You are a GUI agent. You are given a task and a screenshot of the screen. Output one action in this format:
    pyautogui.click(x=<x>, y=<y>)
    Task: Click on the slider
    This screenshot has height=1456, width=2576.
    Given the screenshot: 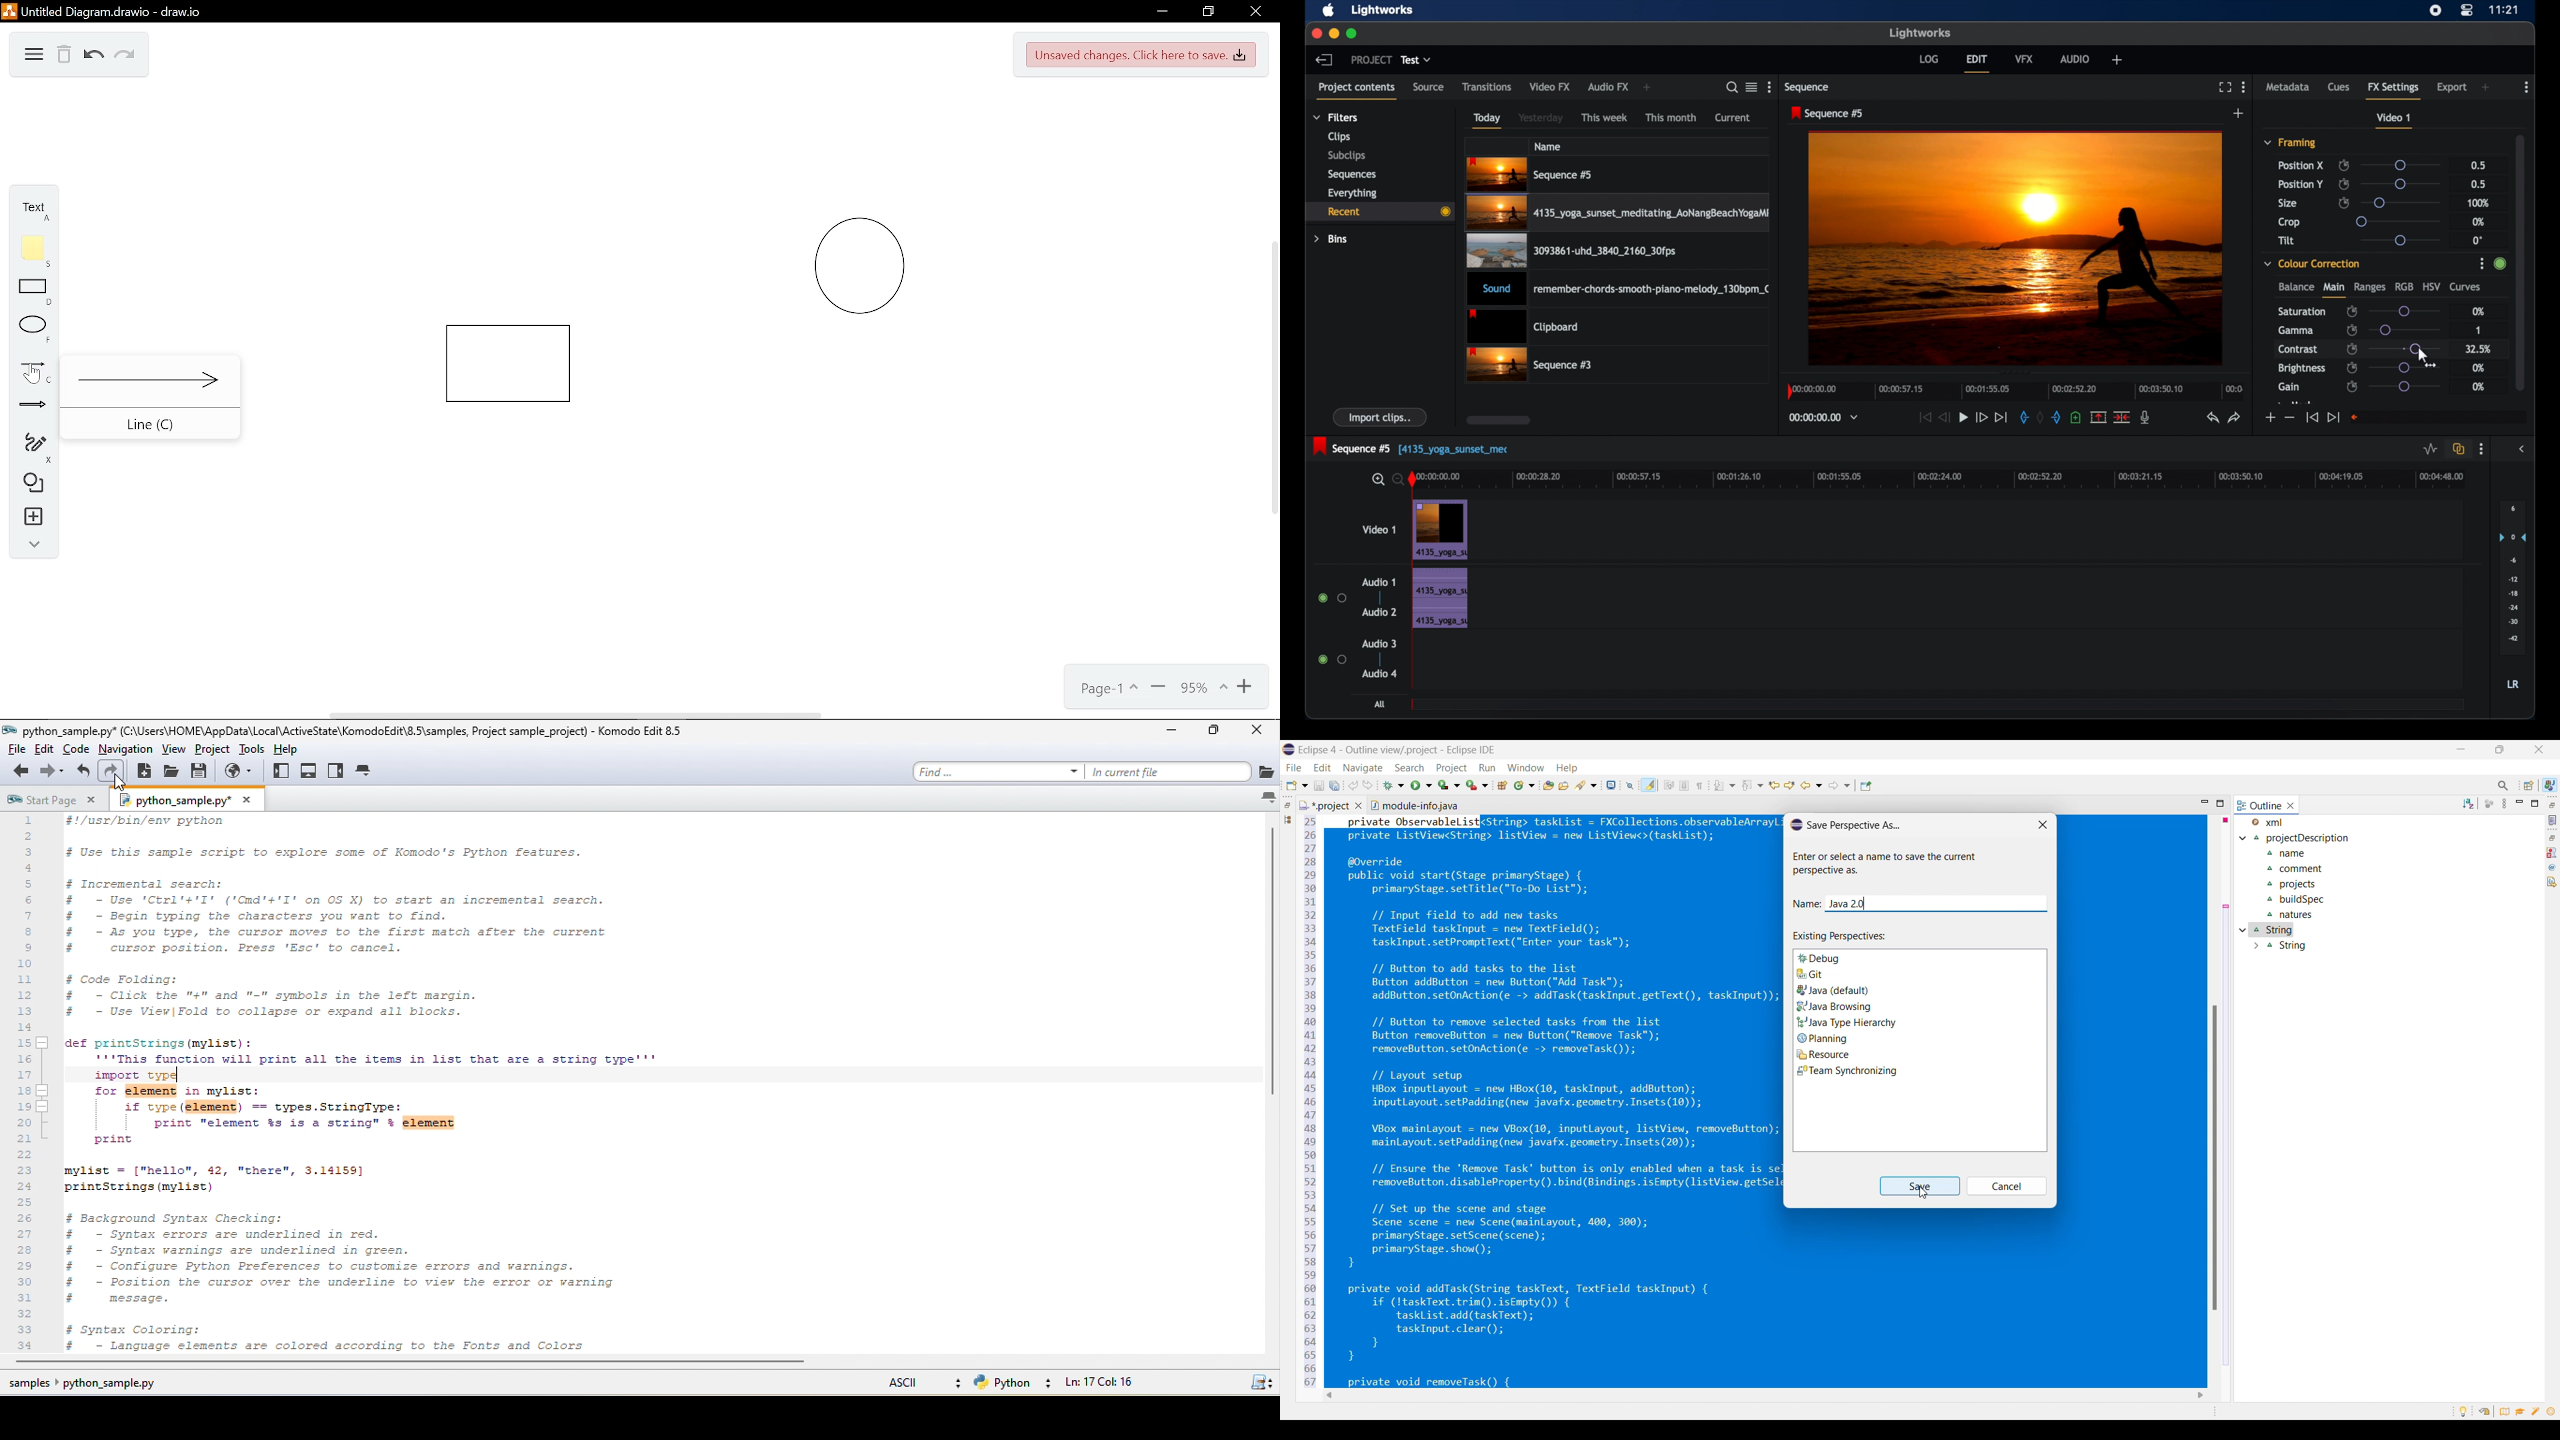 What is the action you would take?
    pyautogui.click(x=2399, y=240)
    